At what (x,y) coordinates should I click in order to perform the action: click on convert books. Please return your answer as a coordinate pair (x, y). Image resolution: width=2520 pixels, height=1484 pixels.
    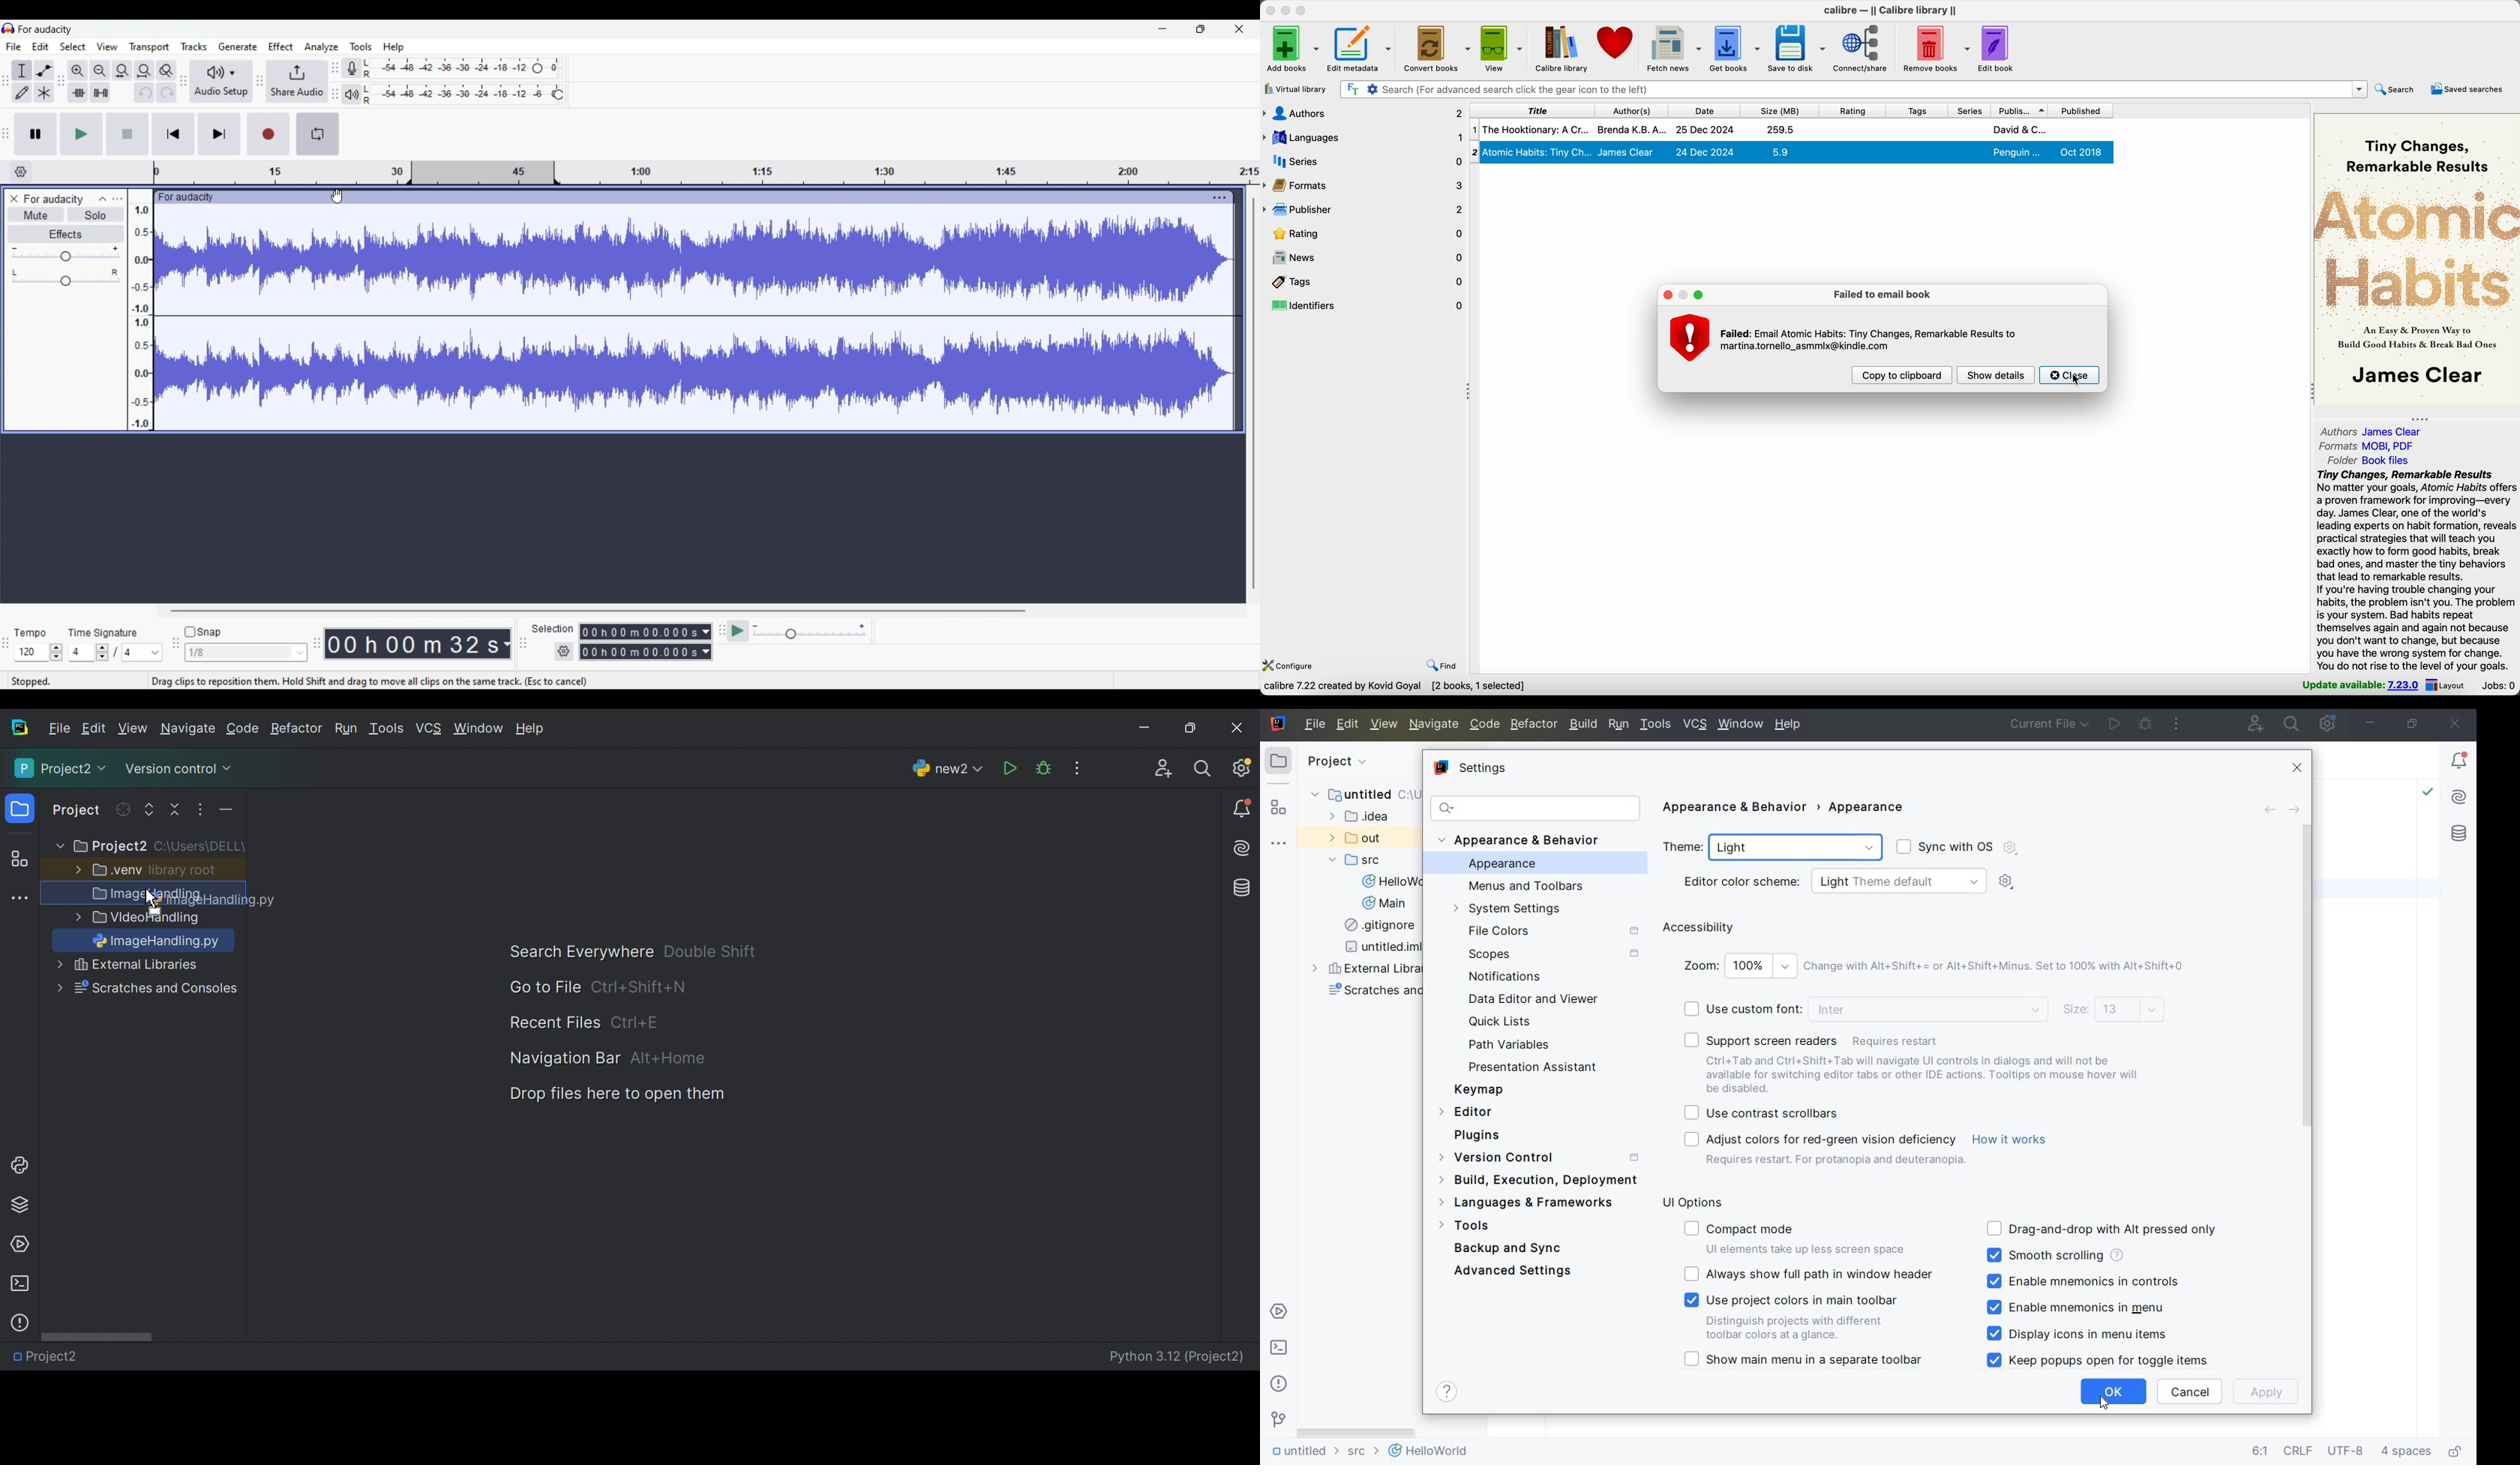
    Looking at the image, I should click on (1438, 49).